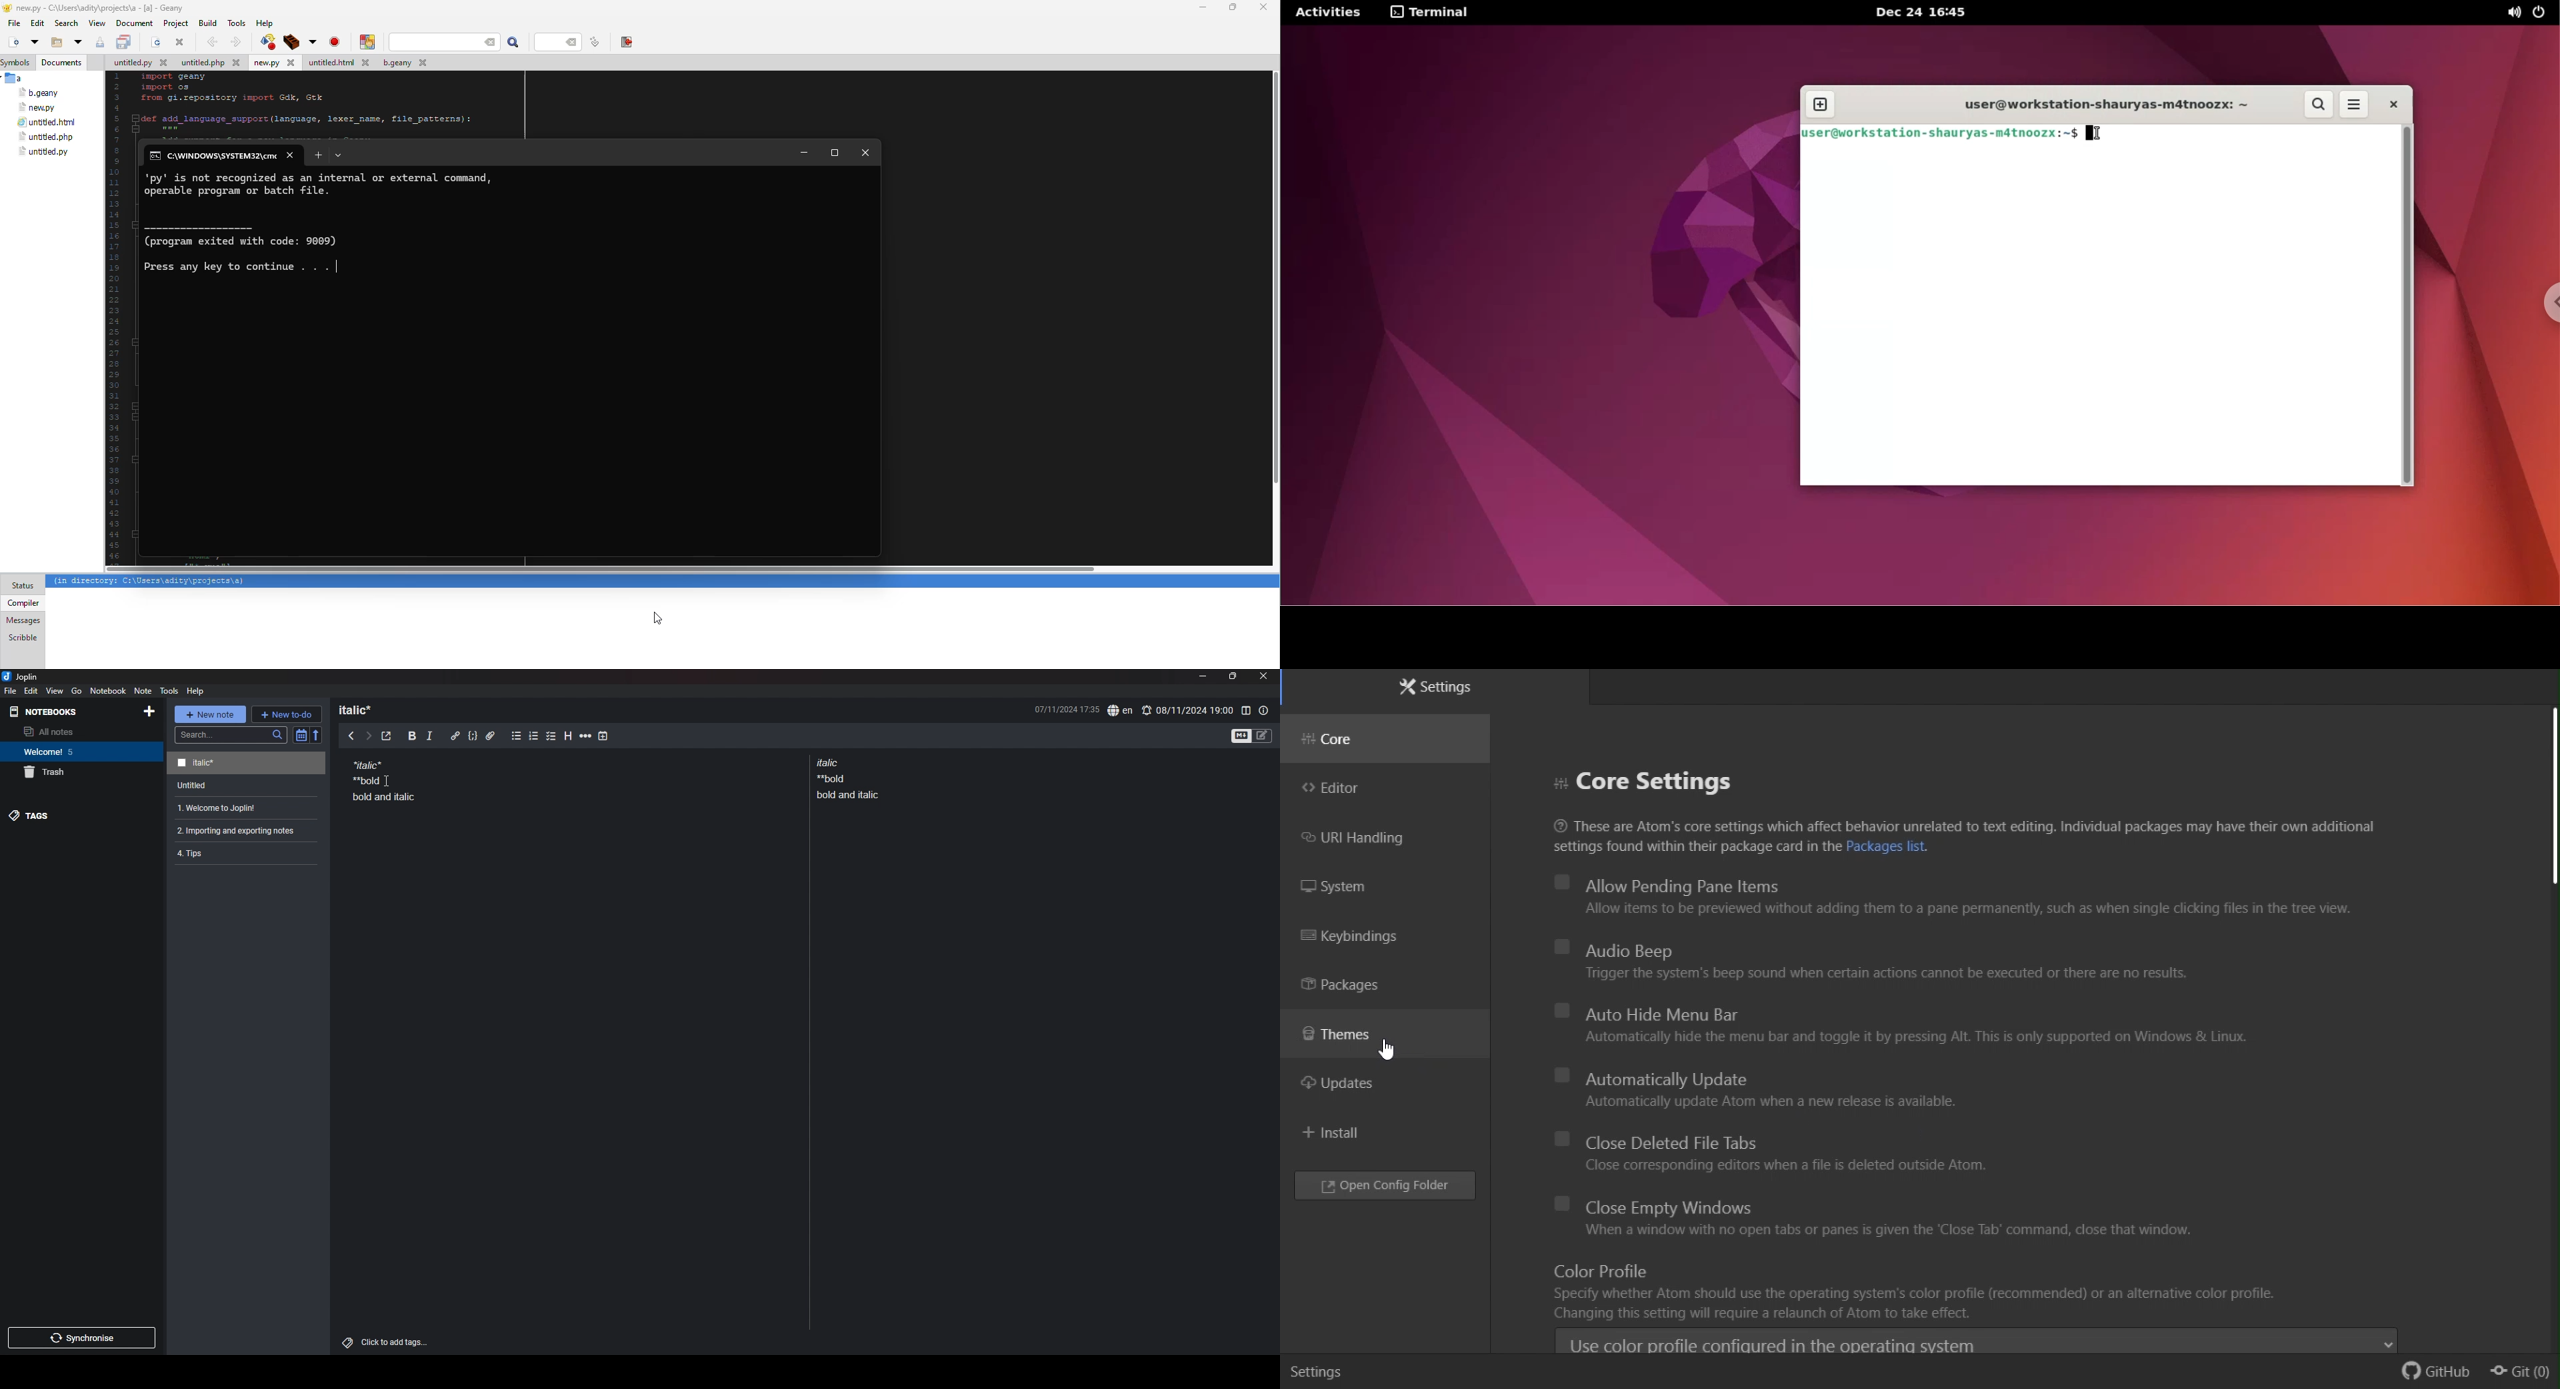  What do you see at coordinates (351, 735) in the screenshot?
I see `previous` at bounding box center [351, 735].